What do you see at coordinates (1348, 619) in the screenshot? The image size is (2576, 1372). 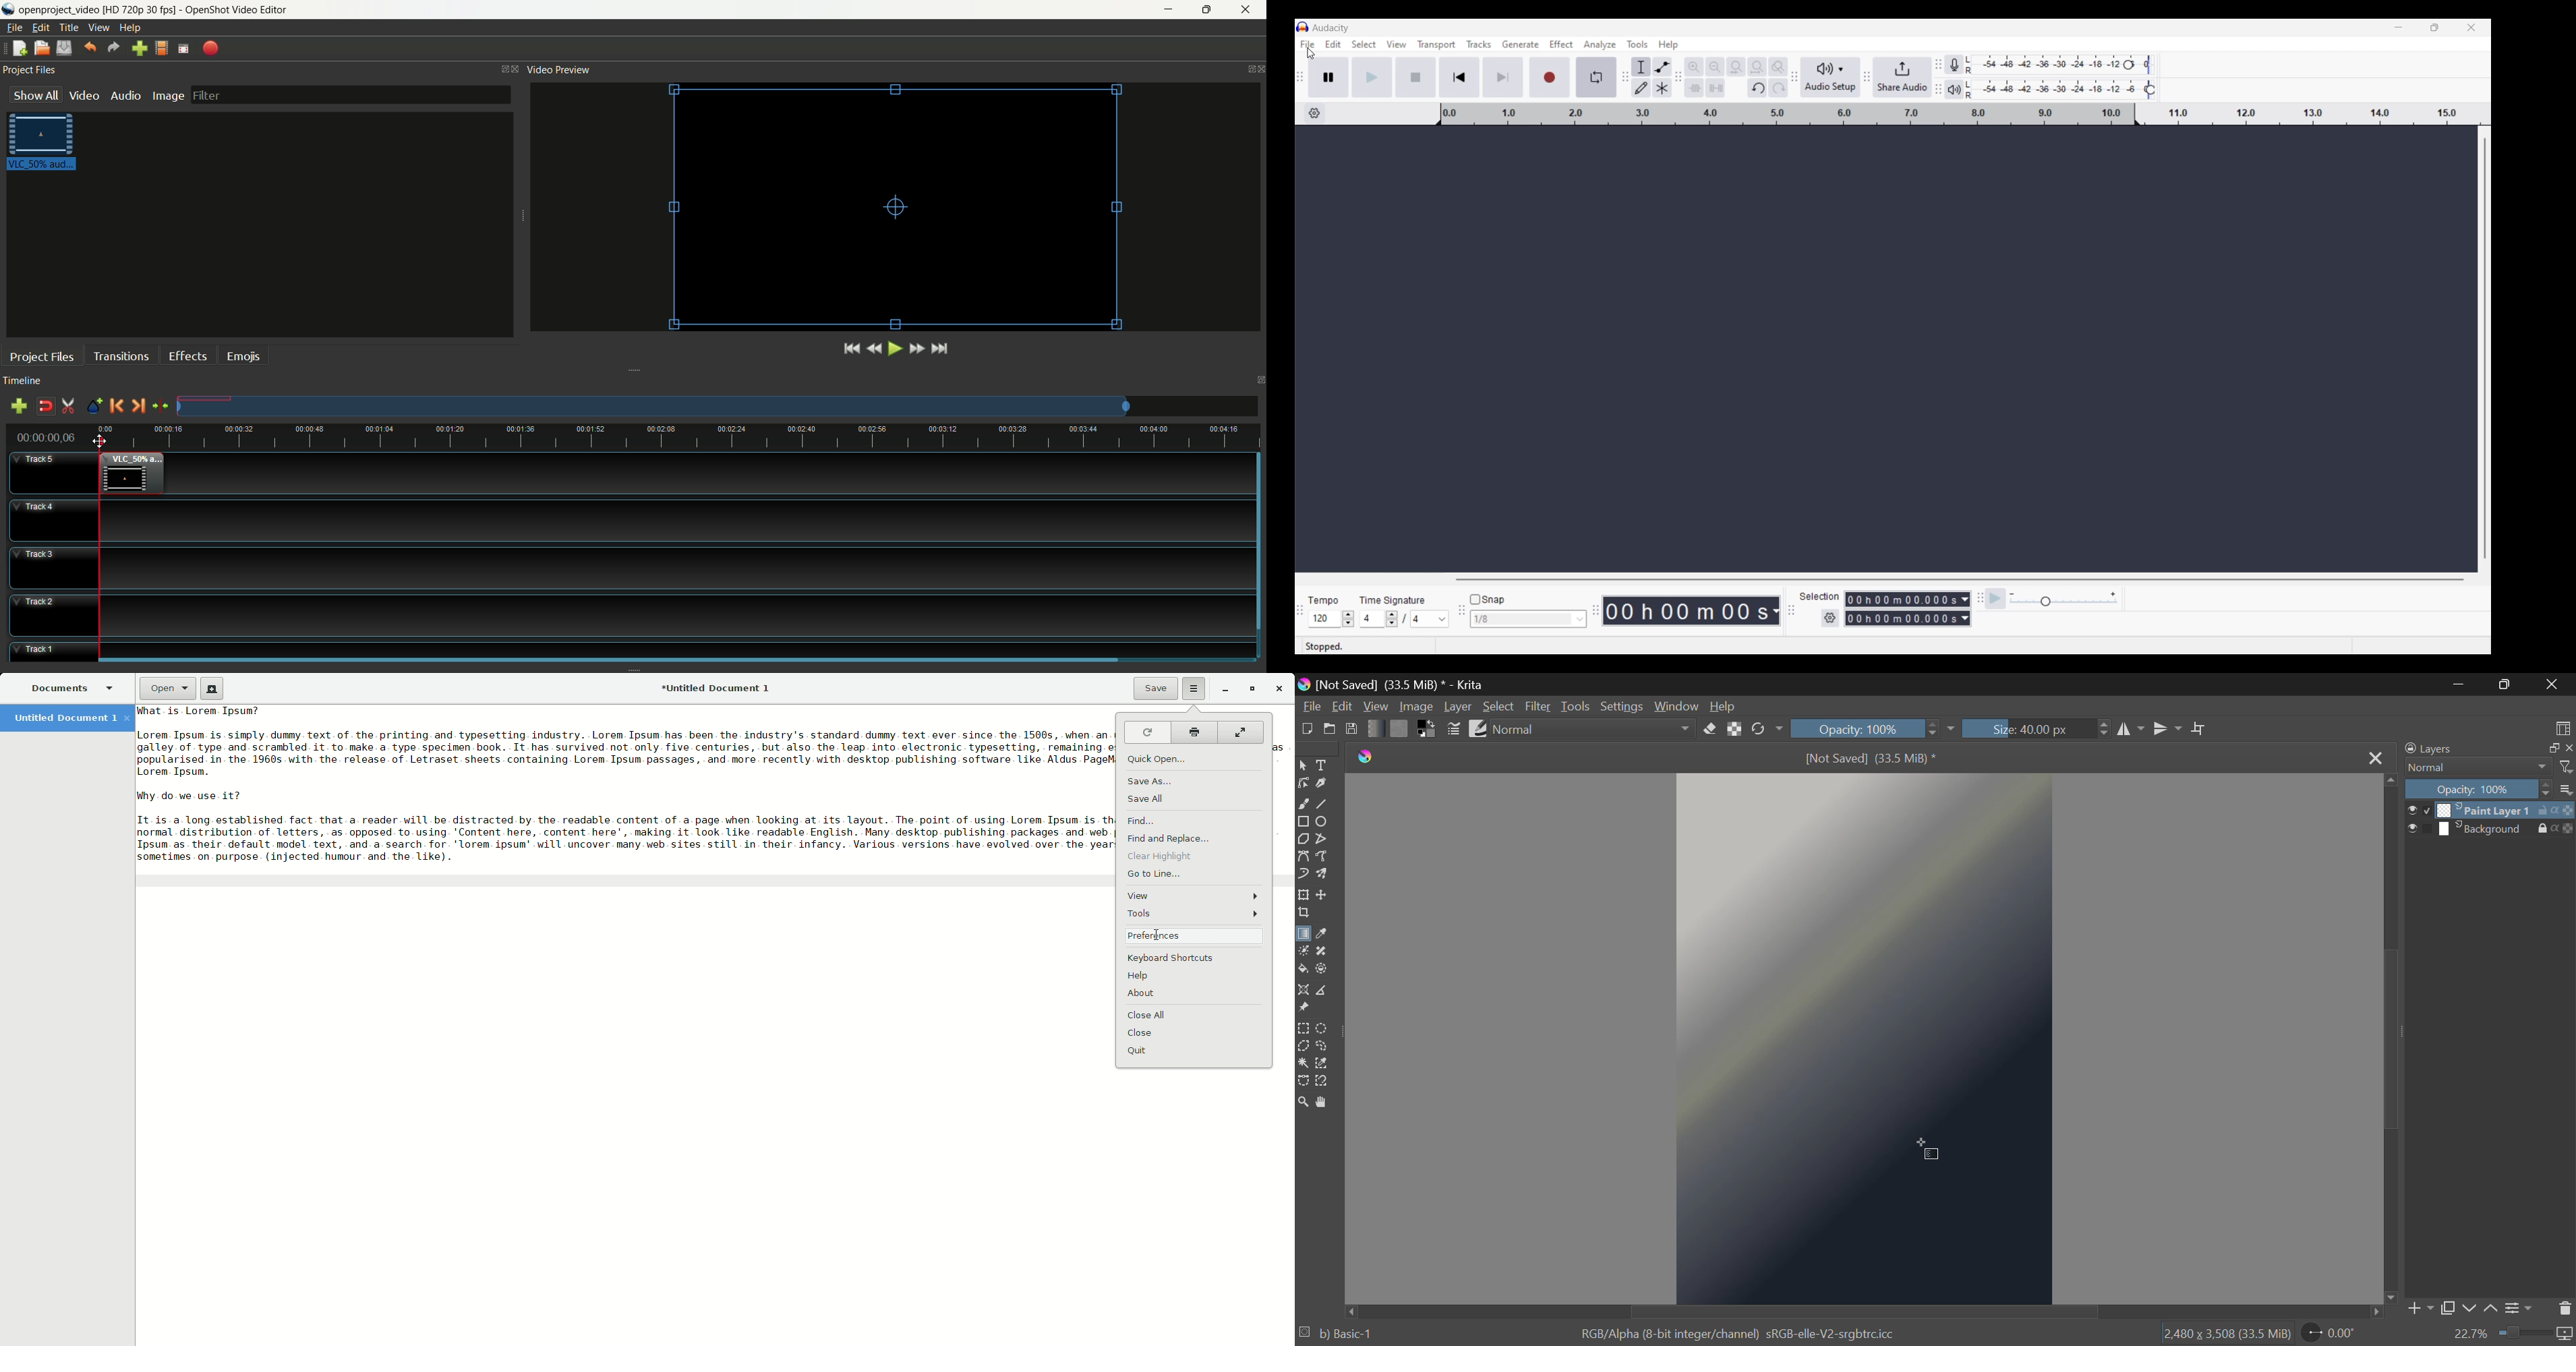 I see `Increase/Decrease tempo` at bounding box center [1348, 619].